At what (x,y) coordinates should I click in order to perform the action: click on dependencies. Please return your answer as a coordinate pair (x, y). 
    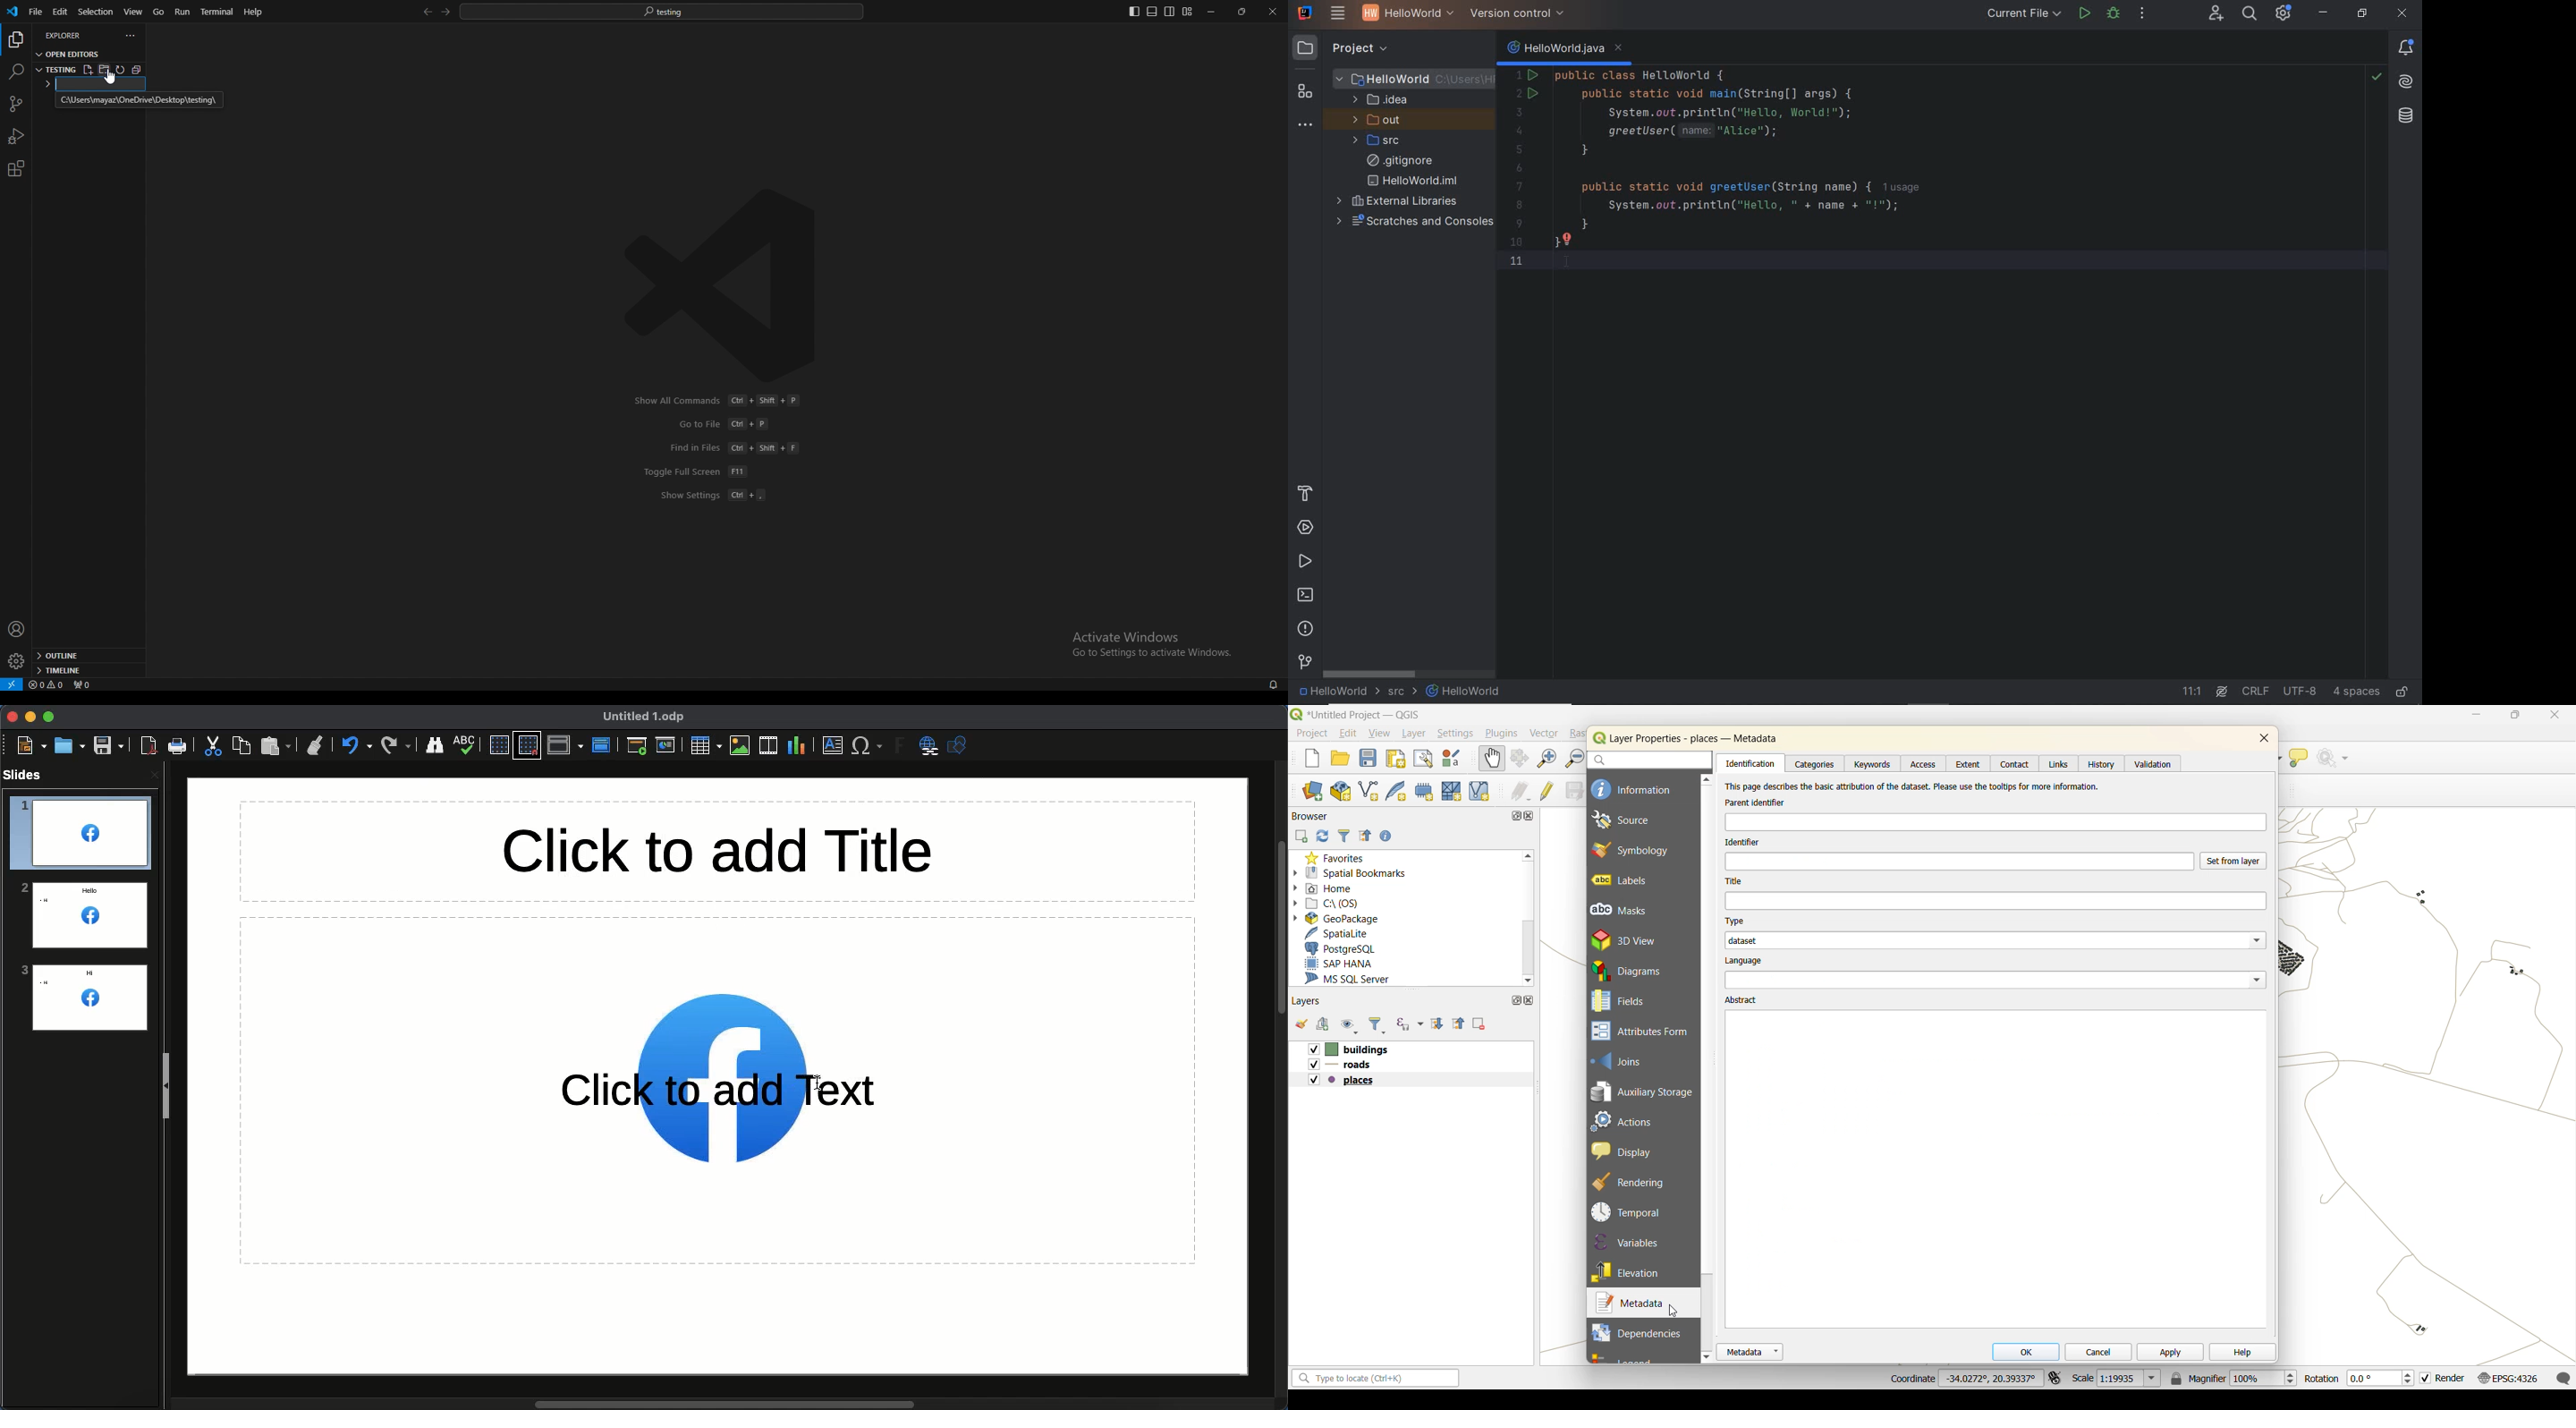
    Looking at the image, I should click on (1636, 1333).